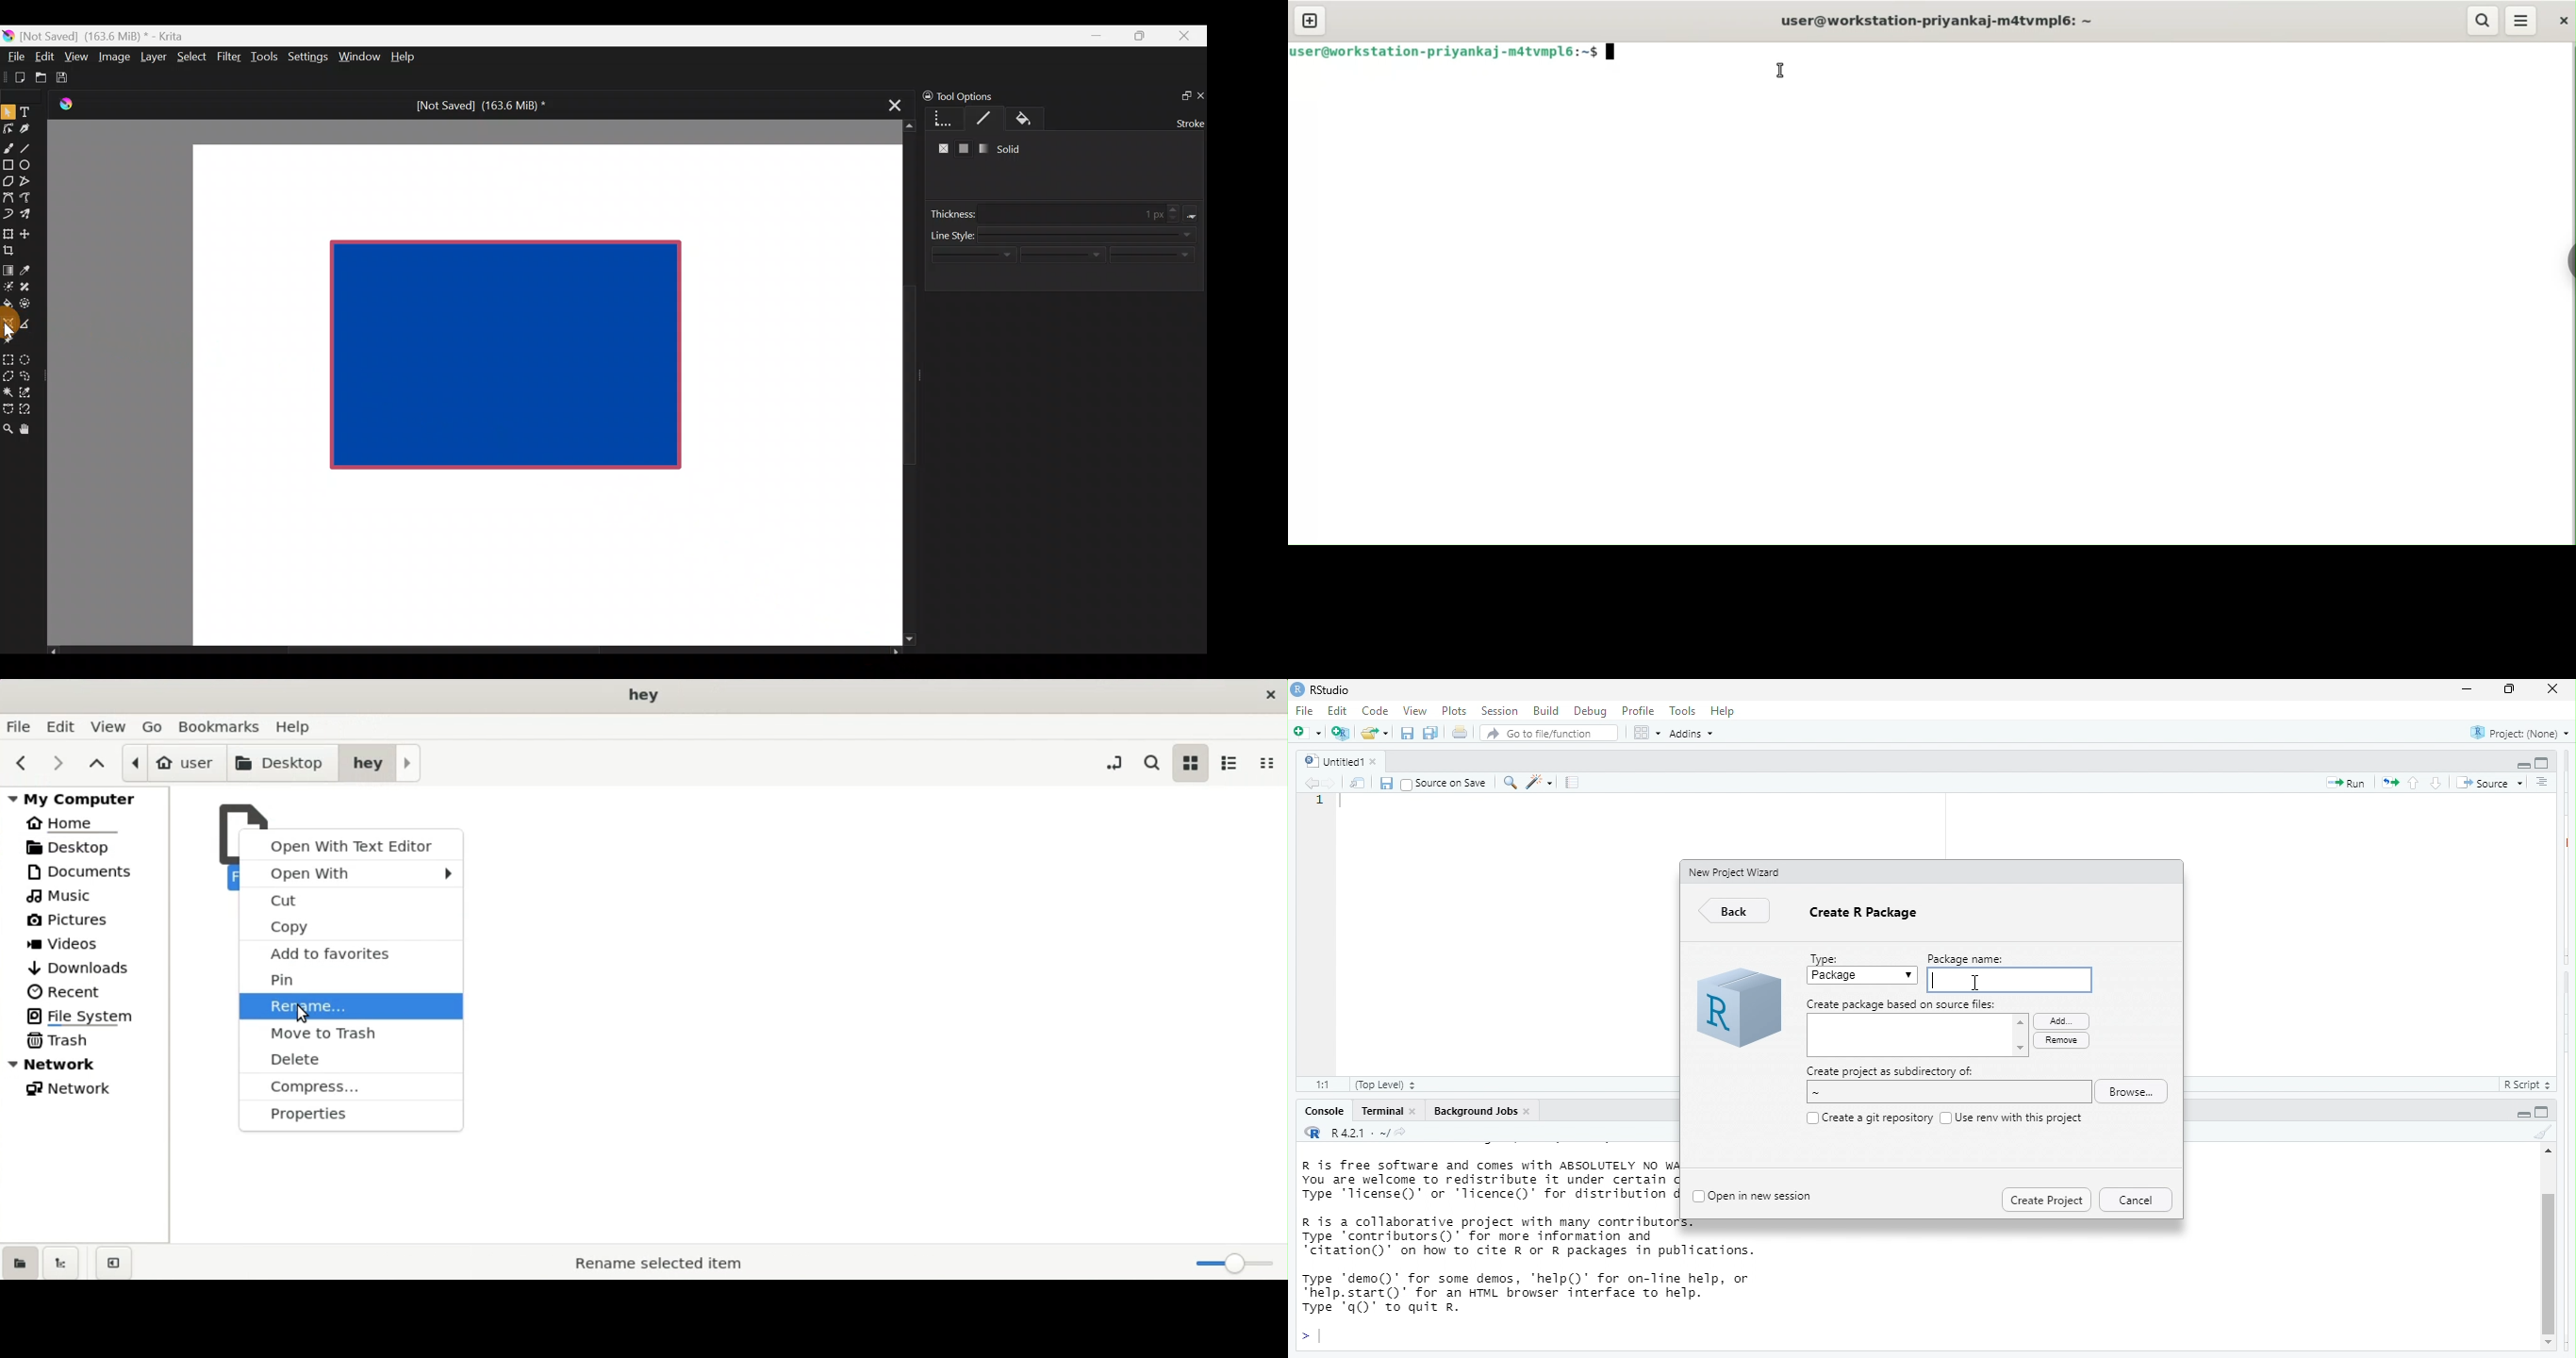  I want to click on Session, so click(1499, 711).